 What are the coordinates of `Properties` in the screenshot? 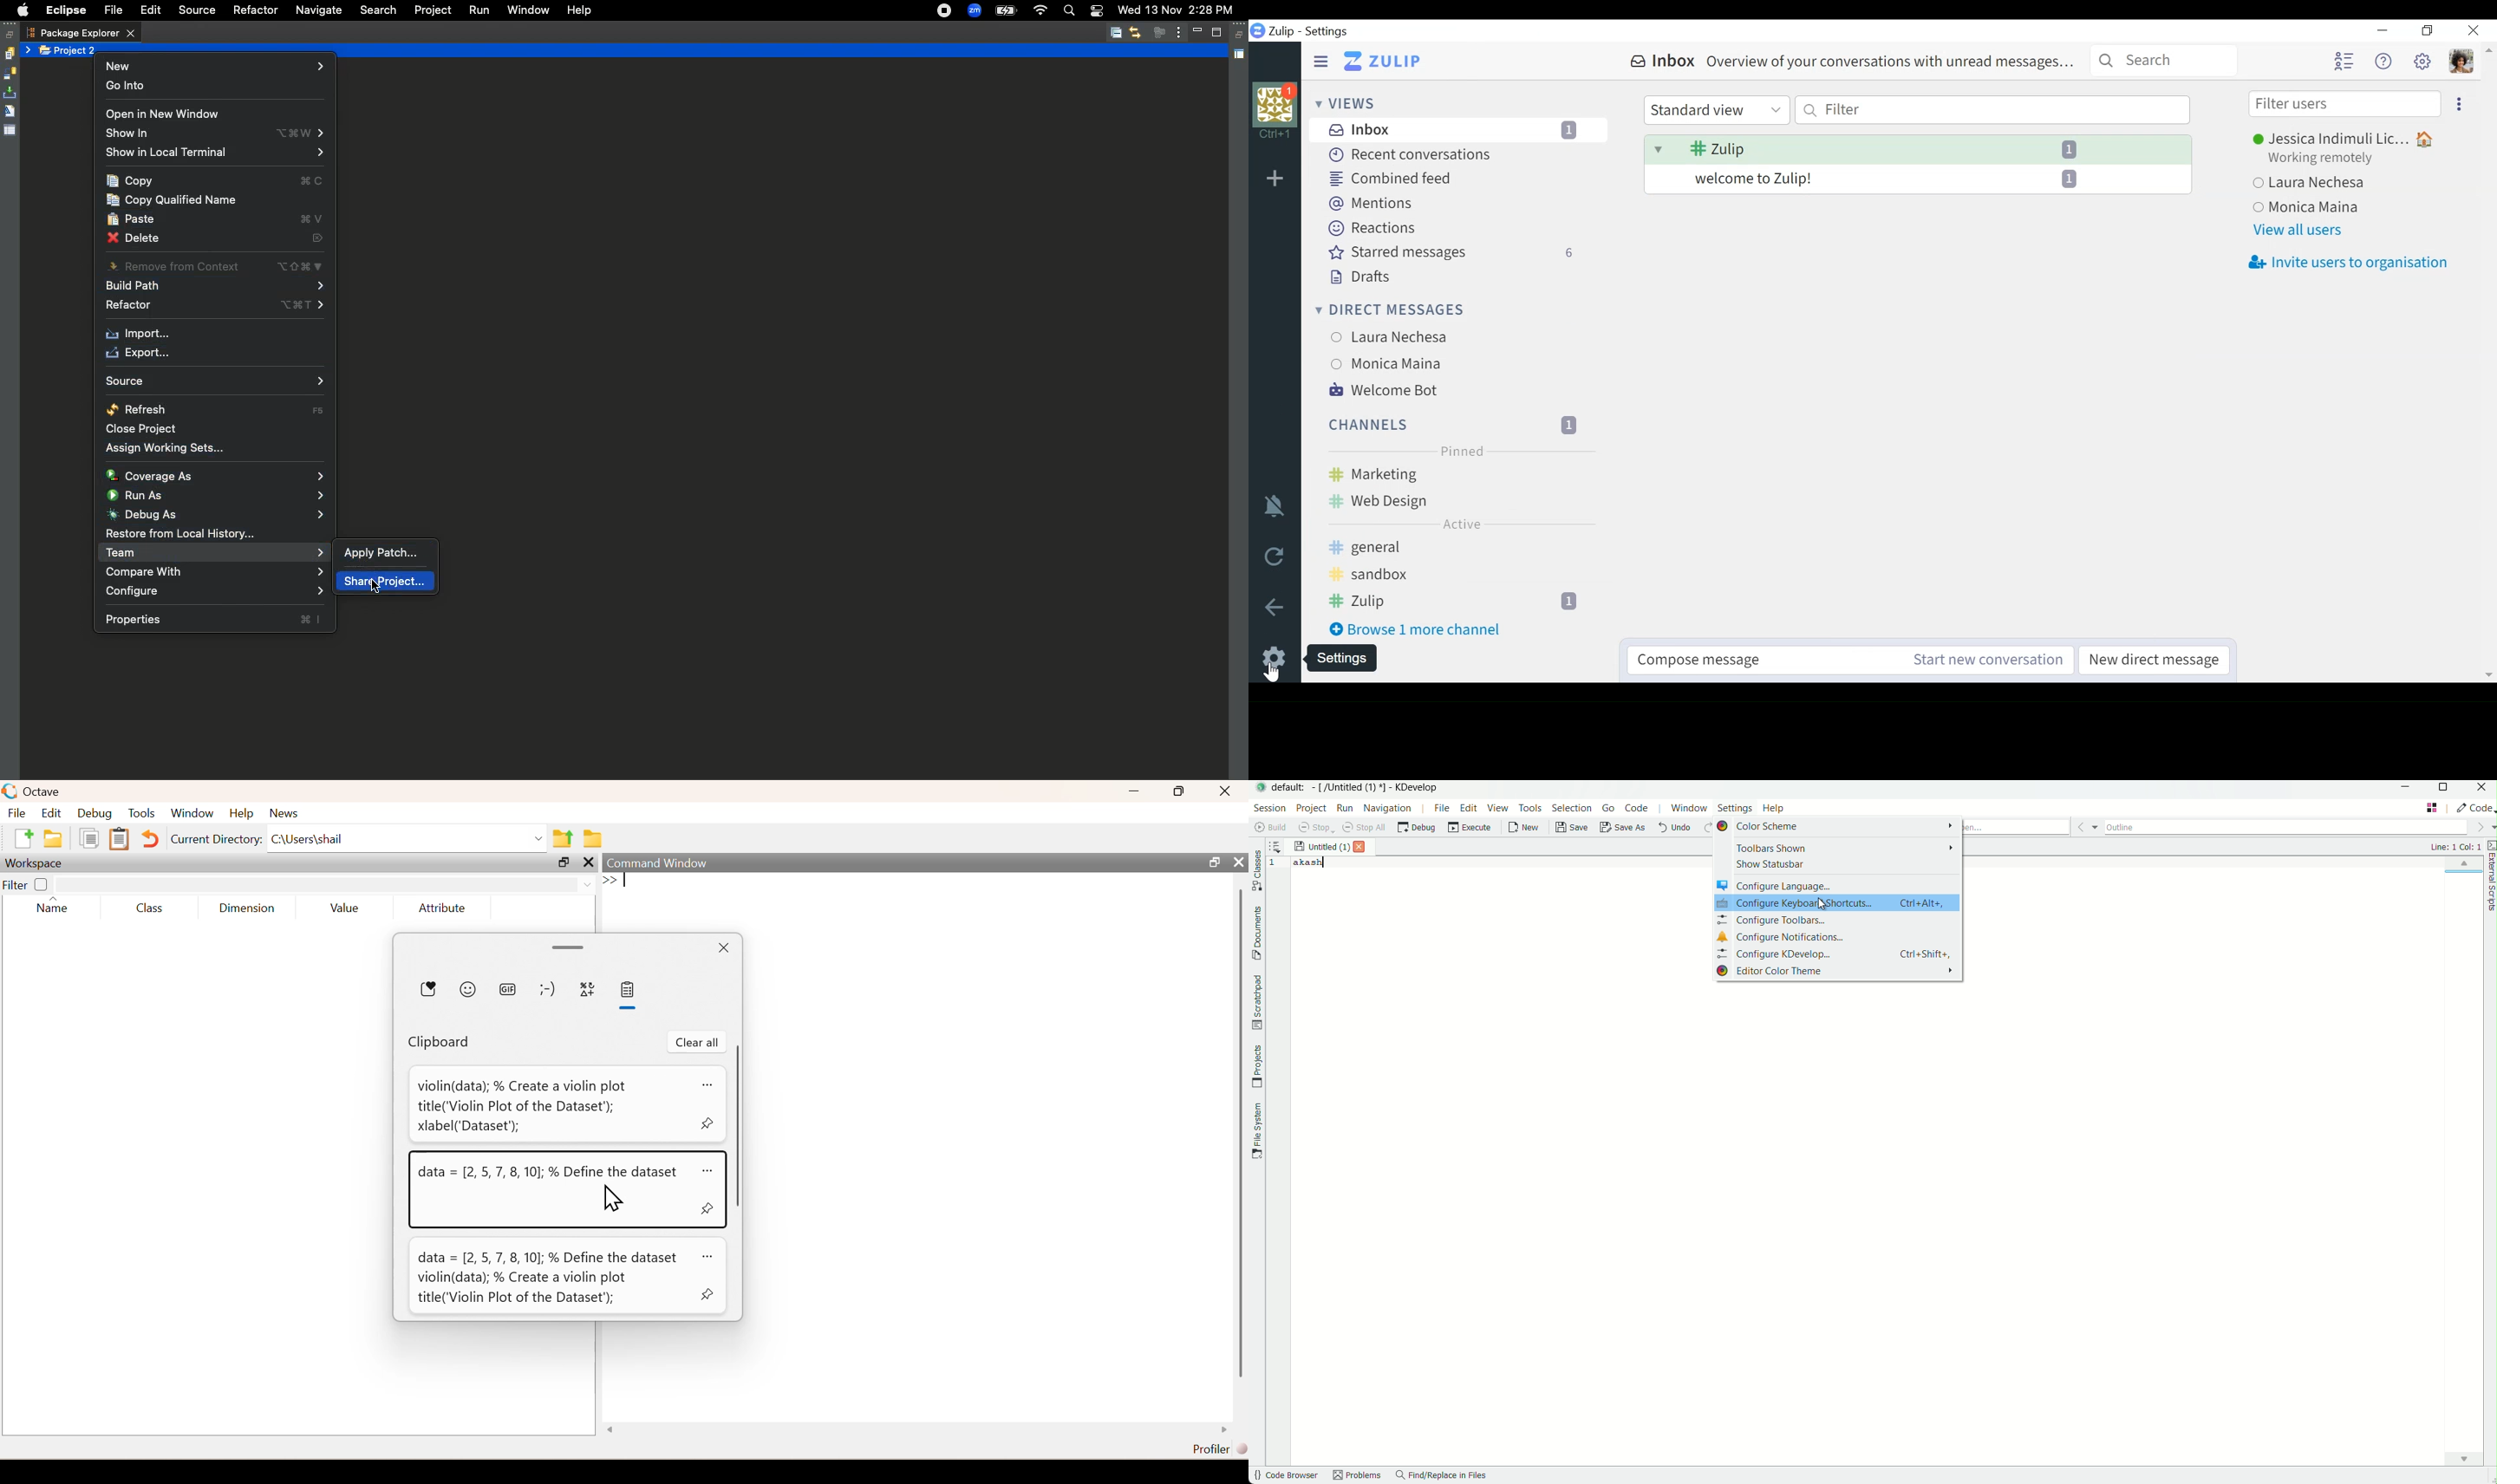 It's located at (10, 129).